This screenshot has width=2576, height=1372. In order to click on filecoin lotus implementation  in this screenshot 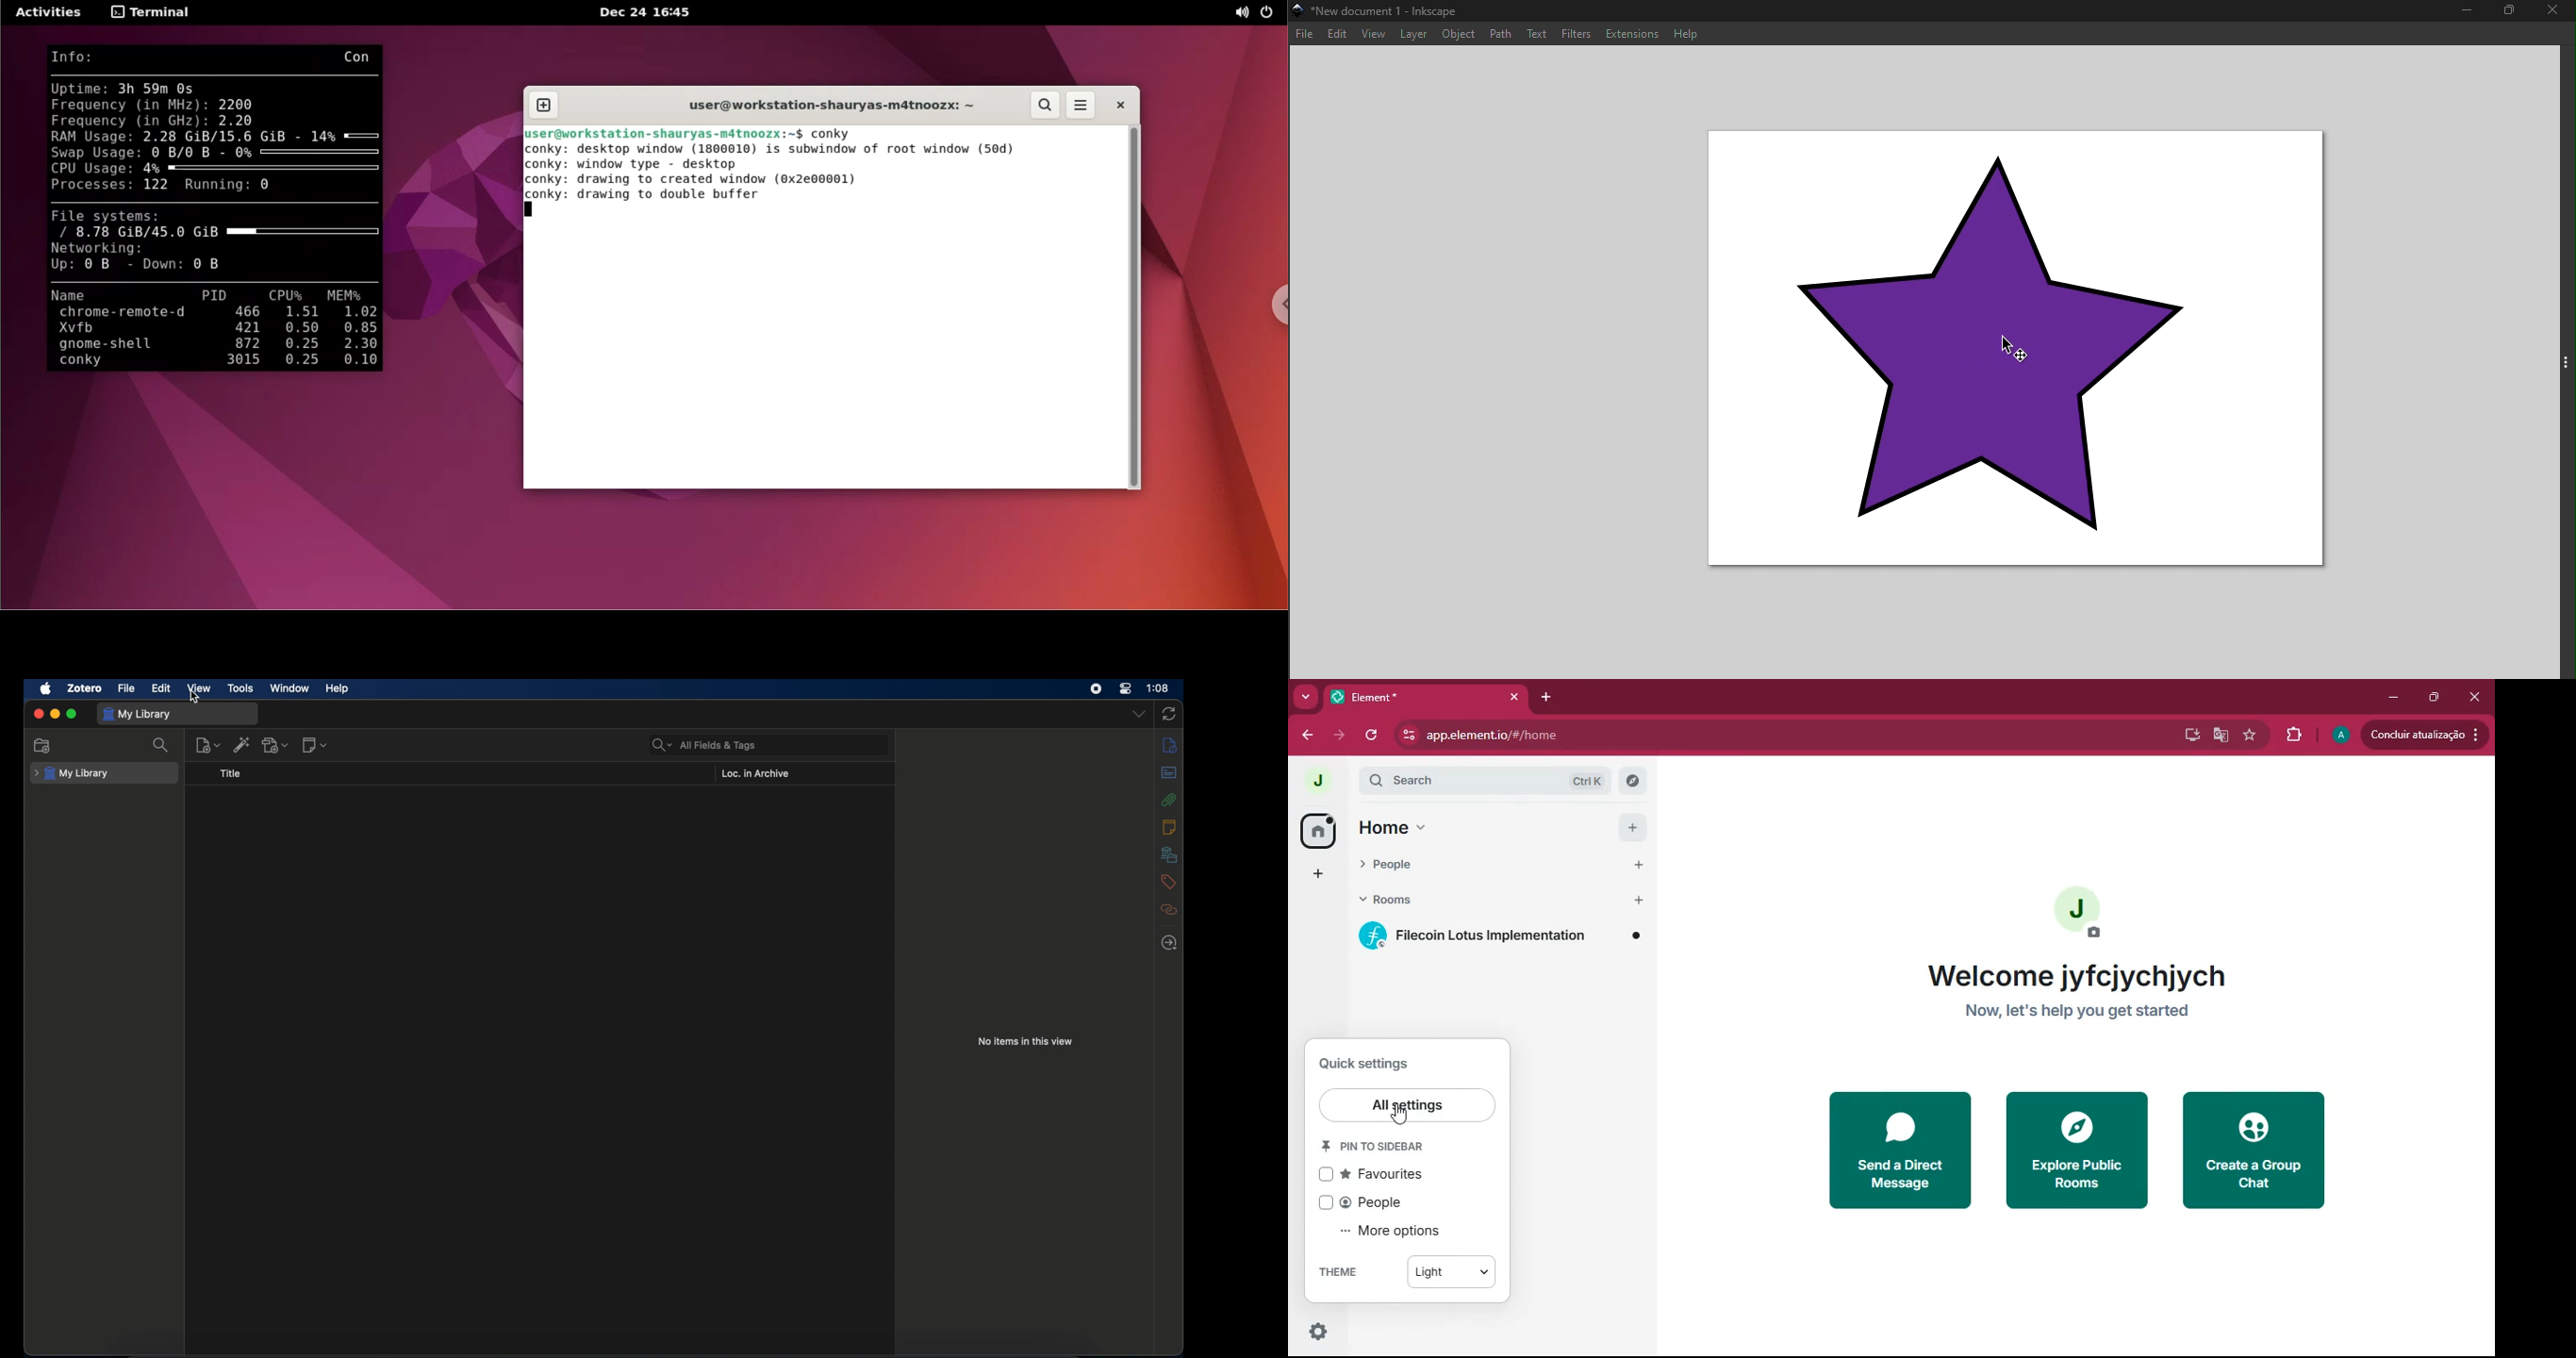, I will do `click(1505, 936)`.